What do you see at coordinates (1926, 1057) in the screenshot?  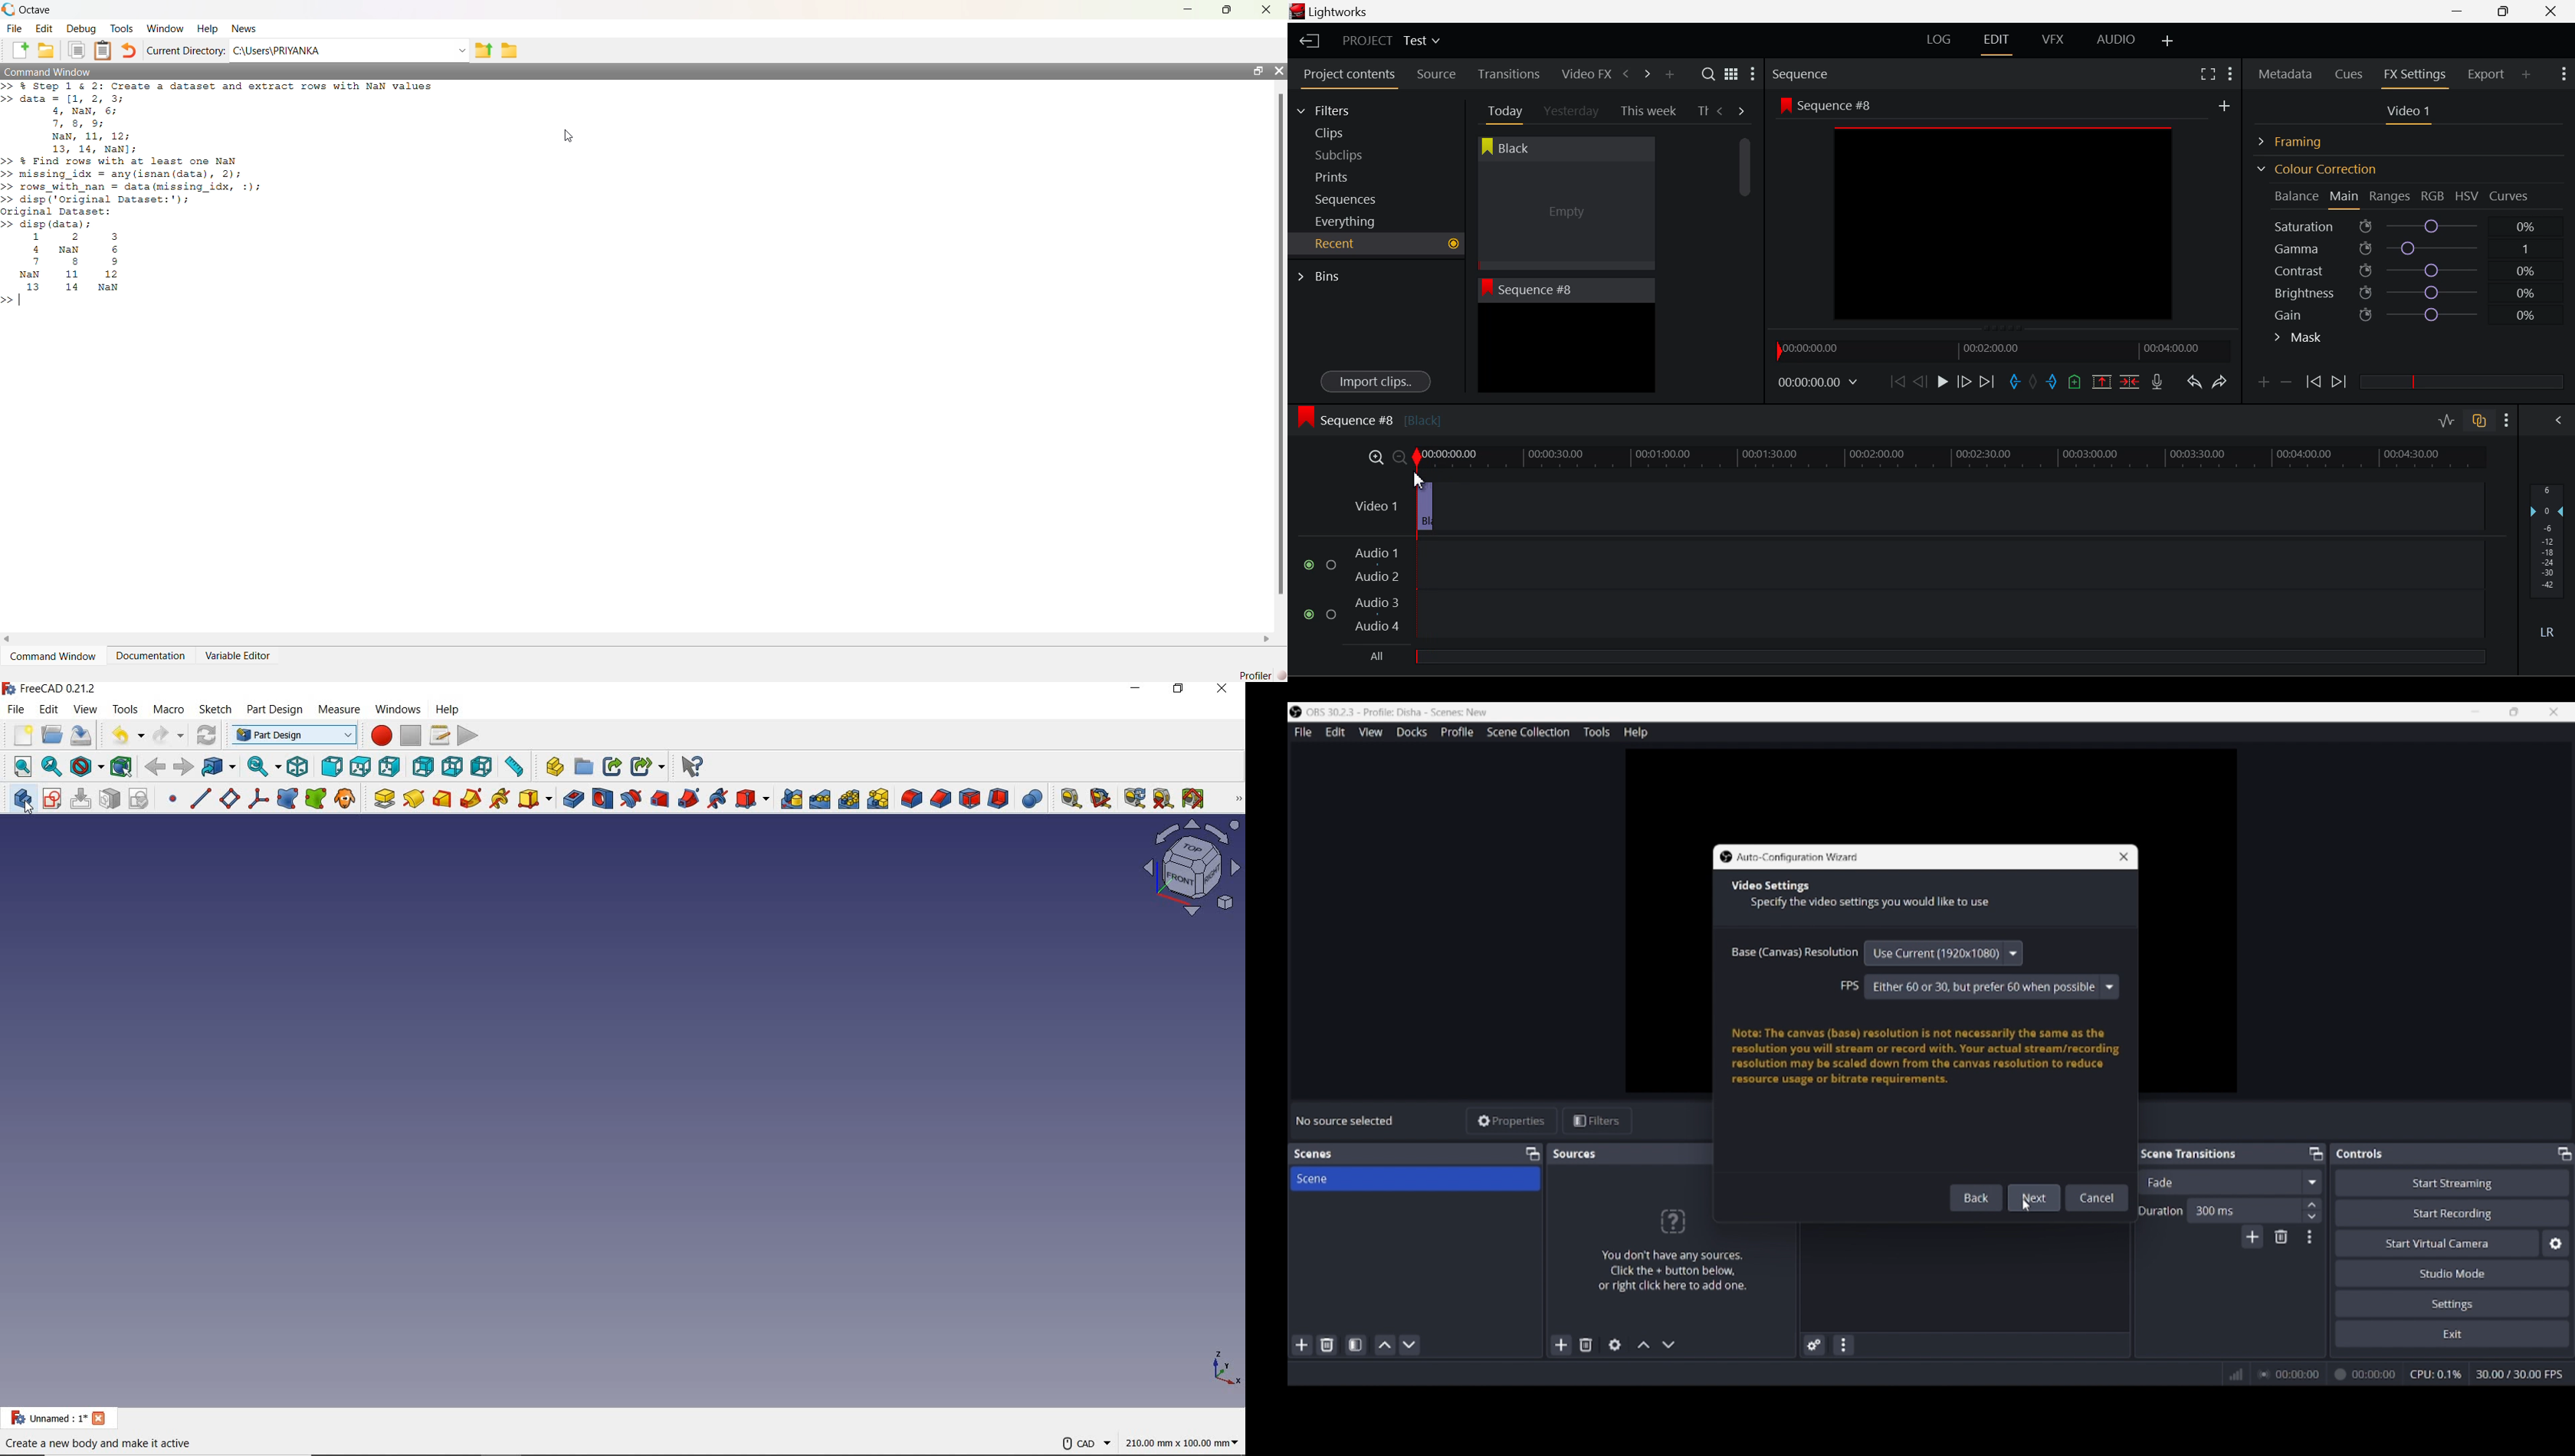 I see `Window description` at bounding box center [1926, 1057].